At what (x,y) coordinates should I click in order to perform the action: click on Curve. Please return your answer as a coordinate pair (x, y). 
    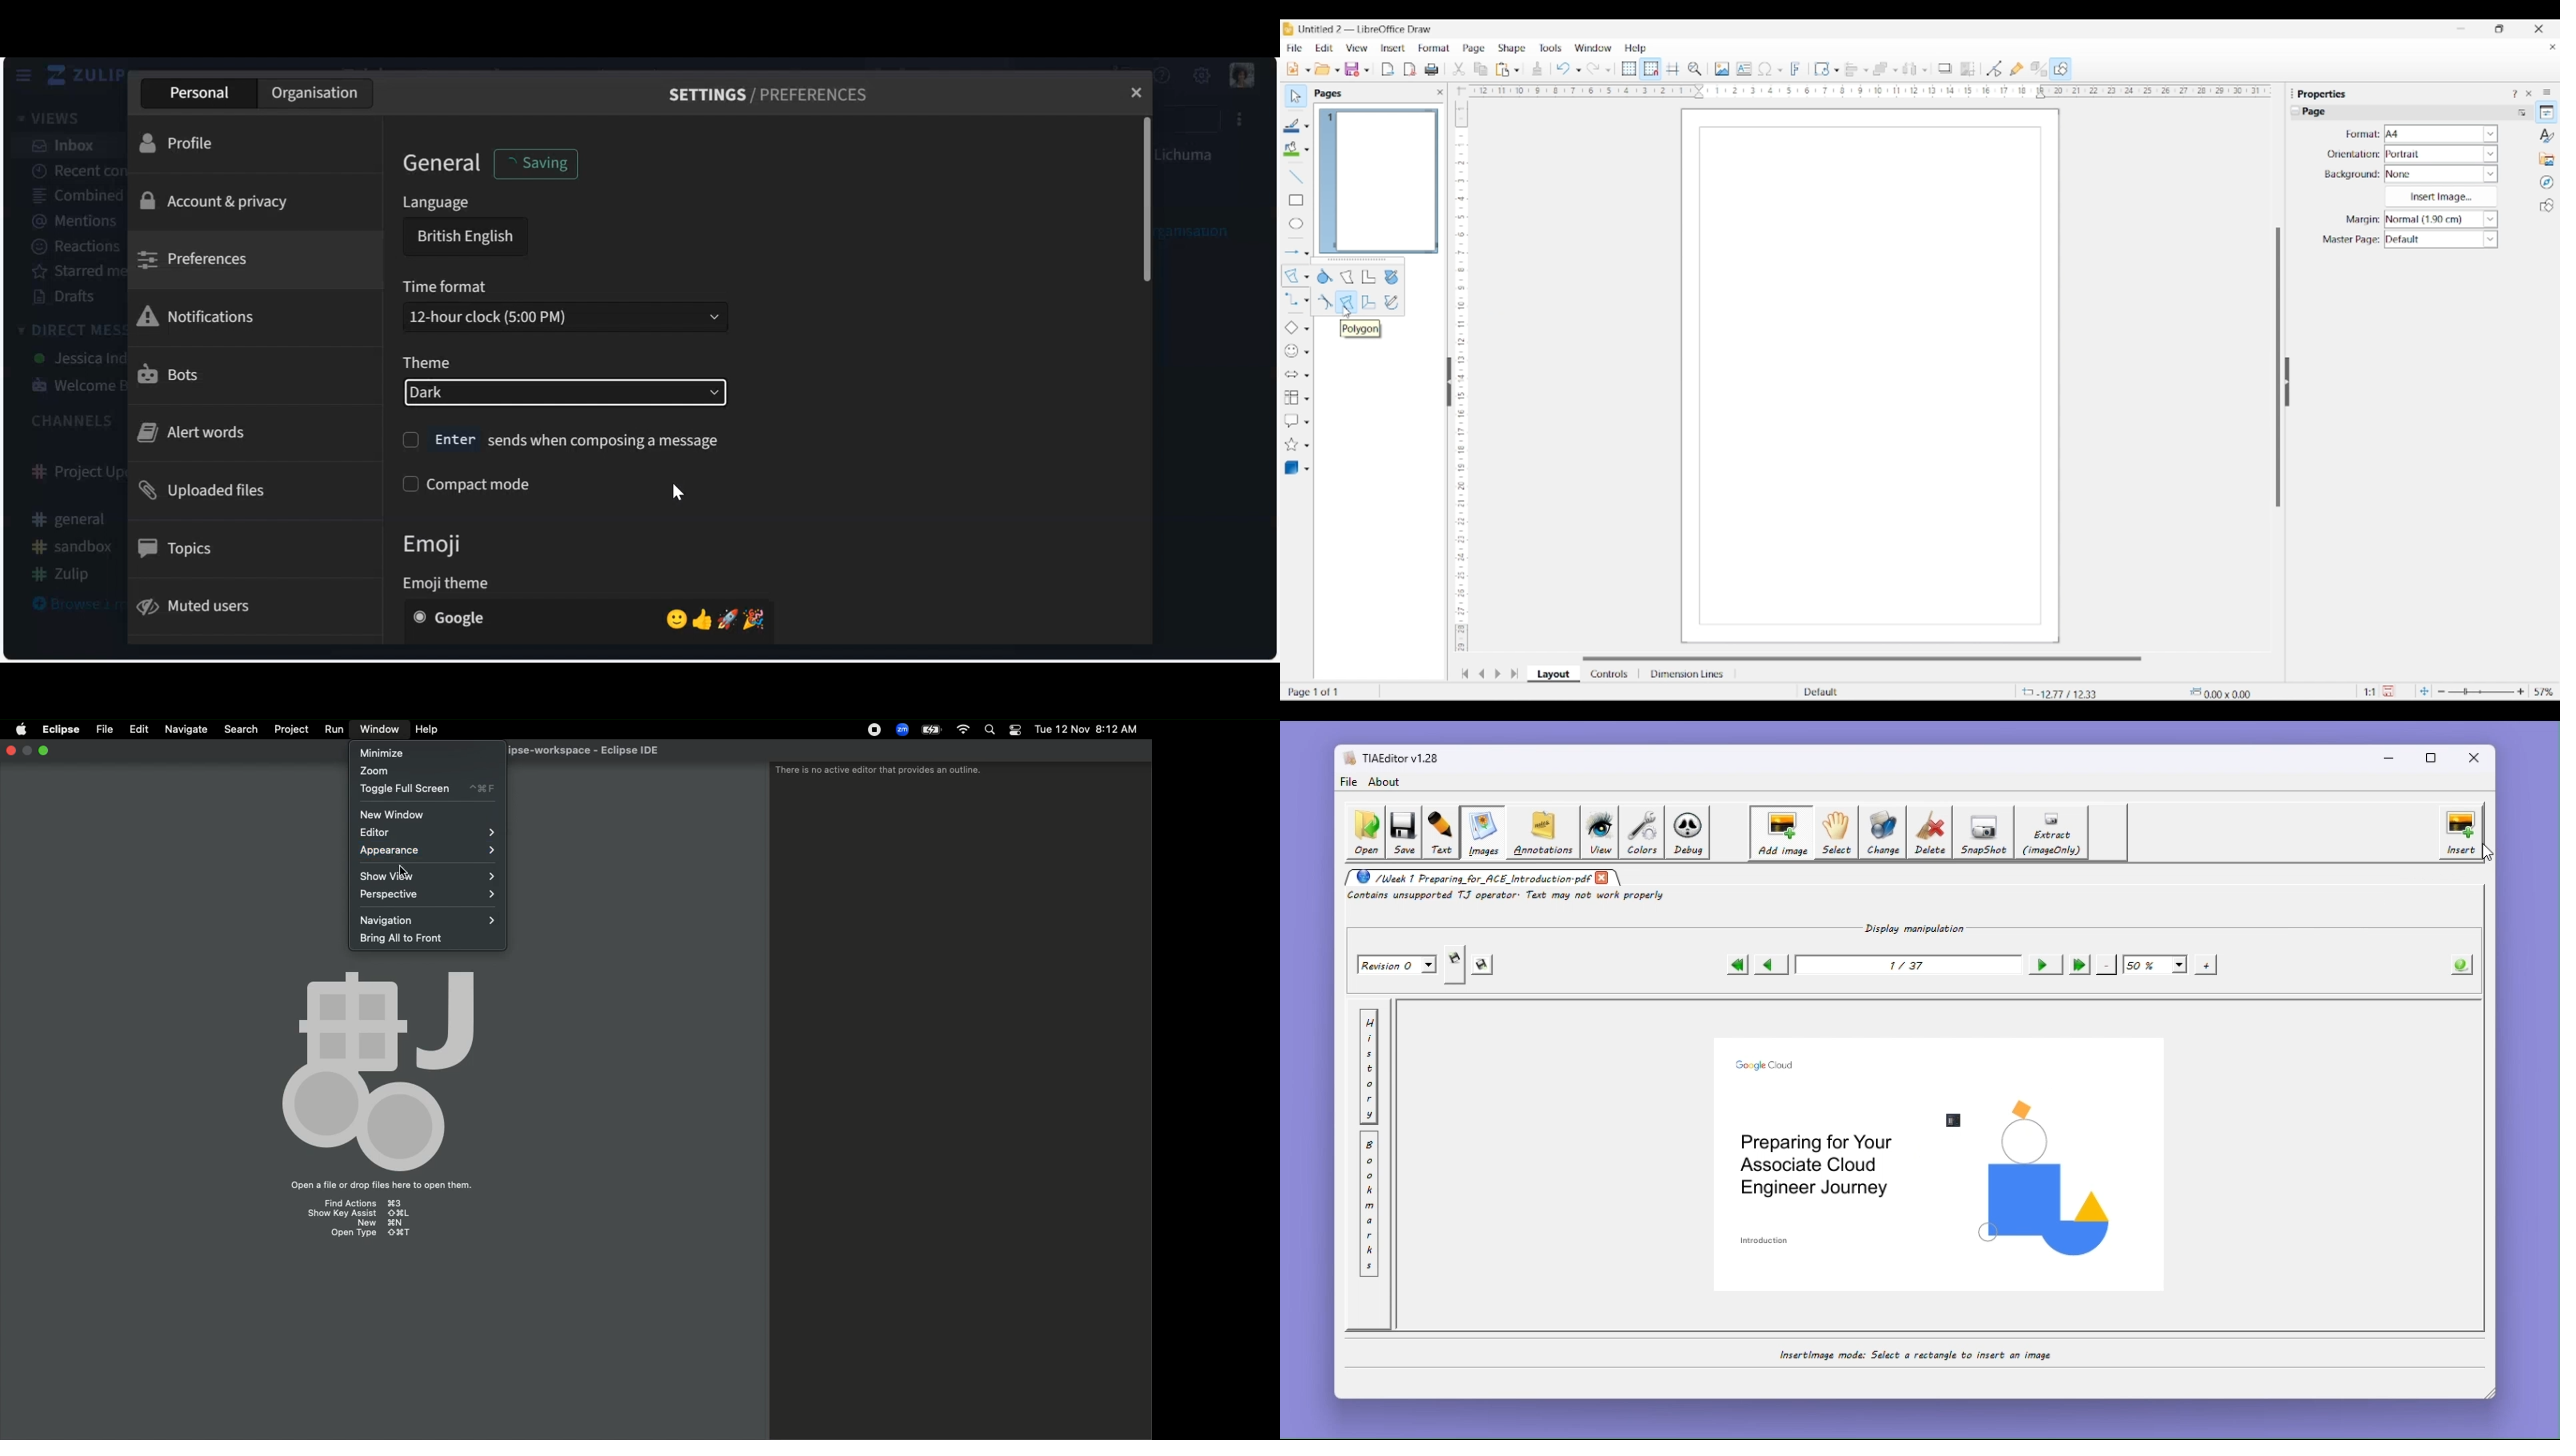
    Looking at the image, I should click on (1325, 301).